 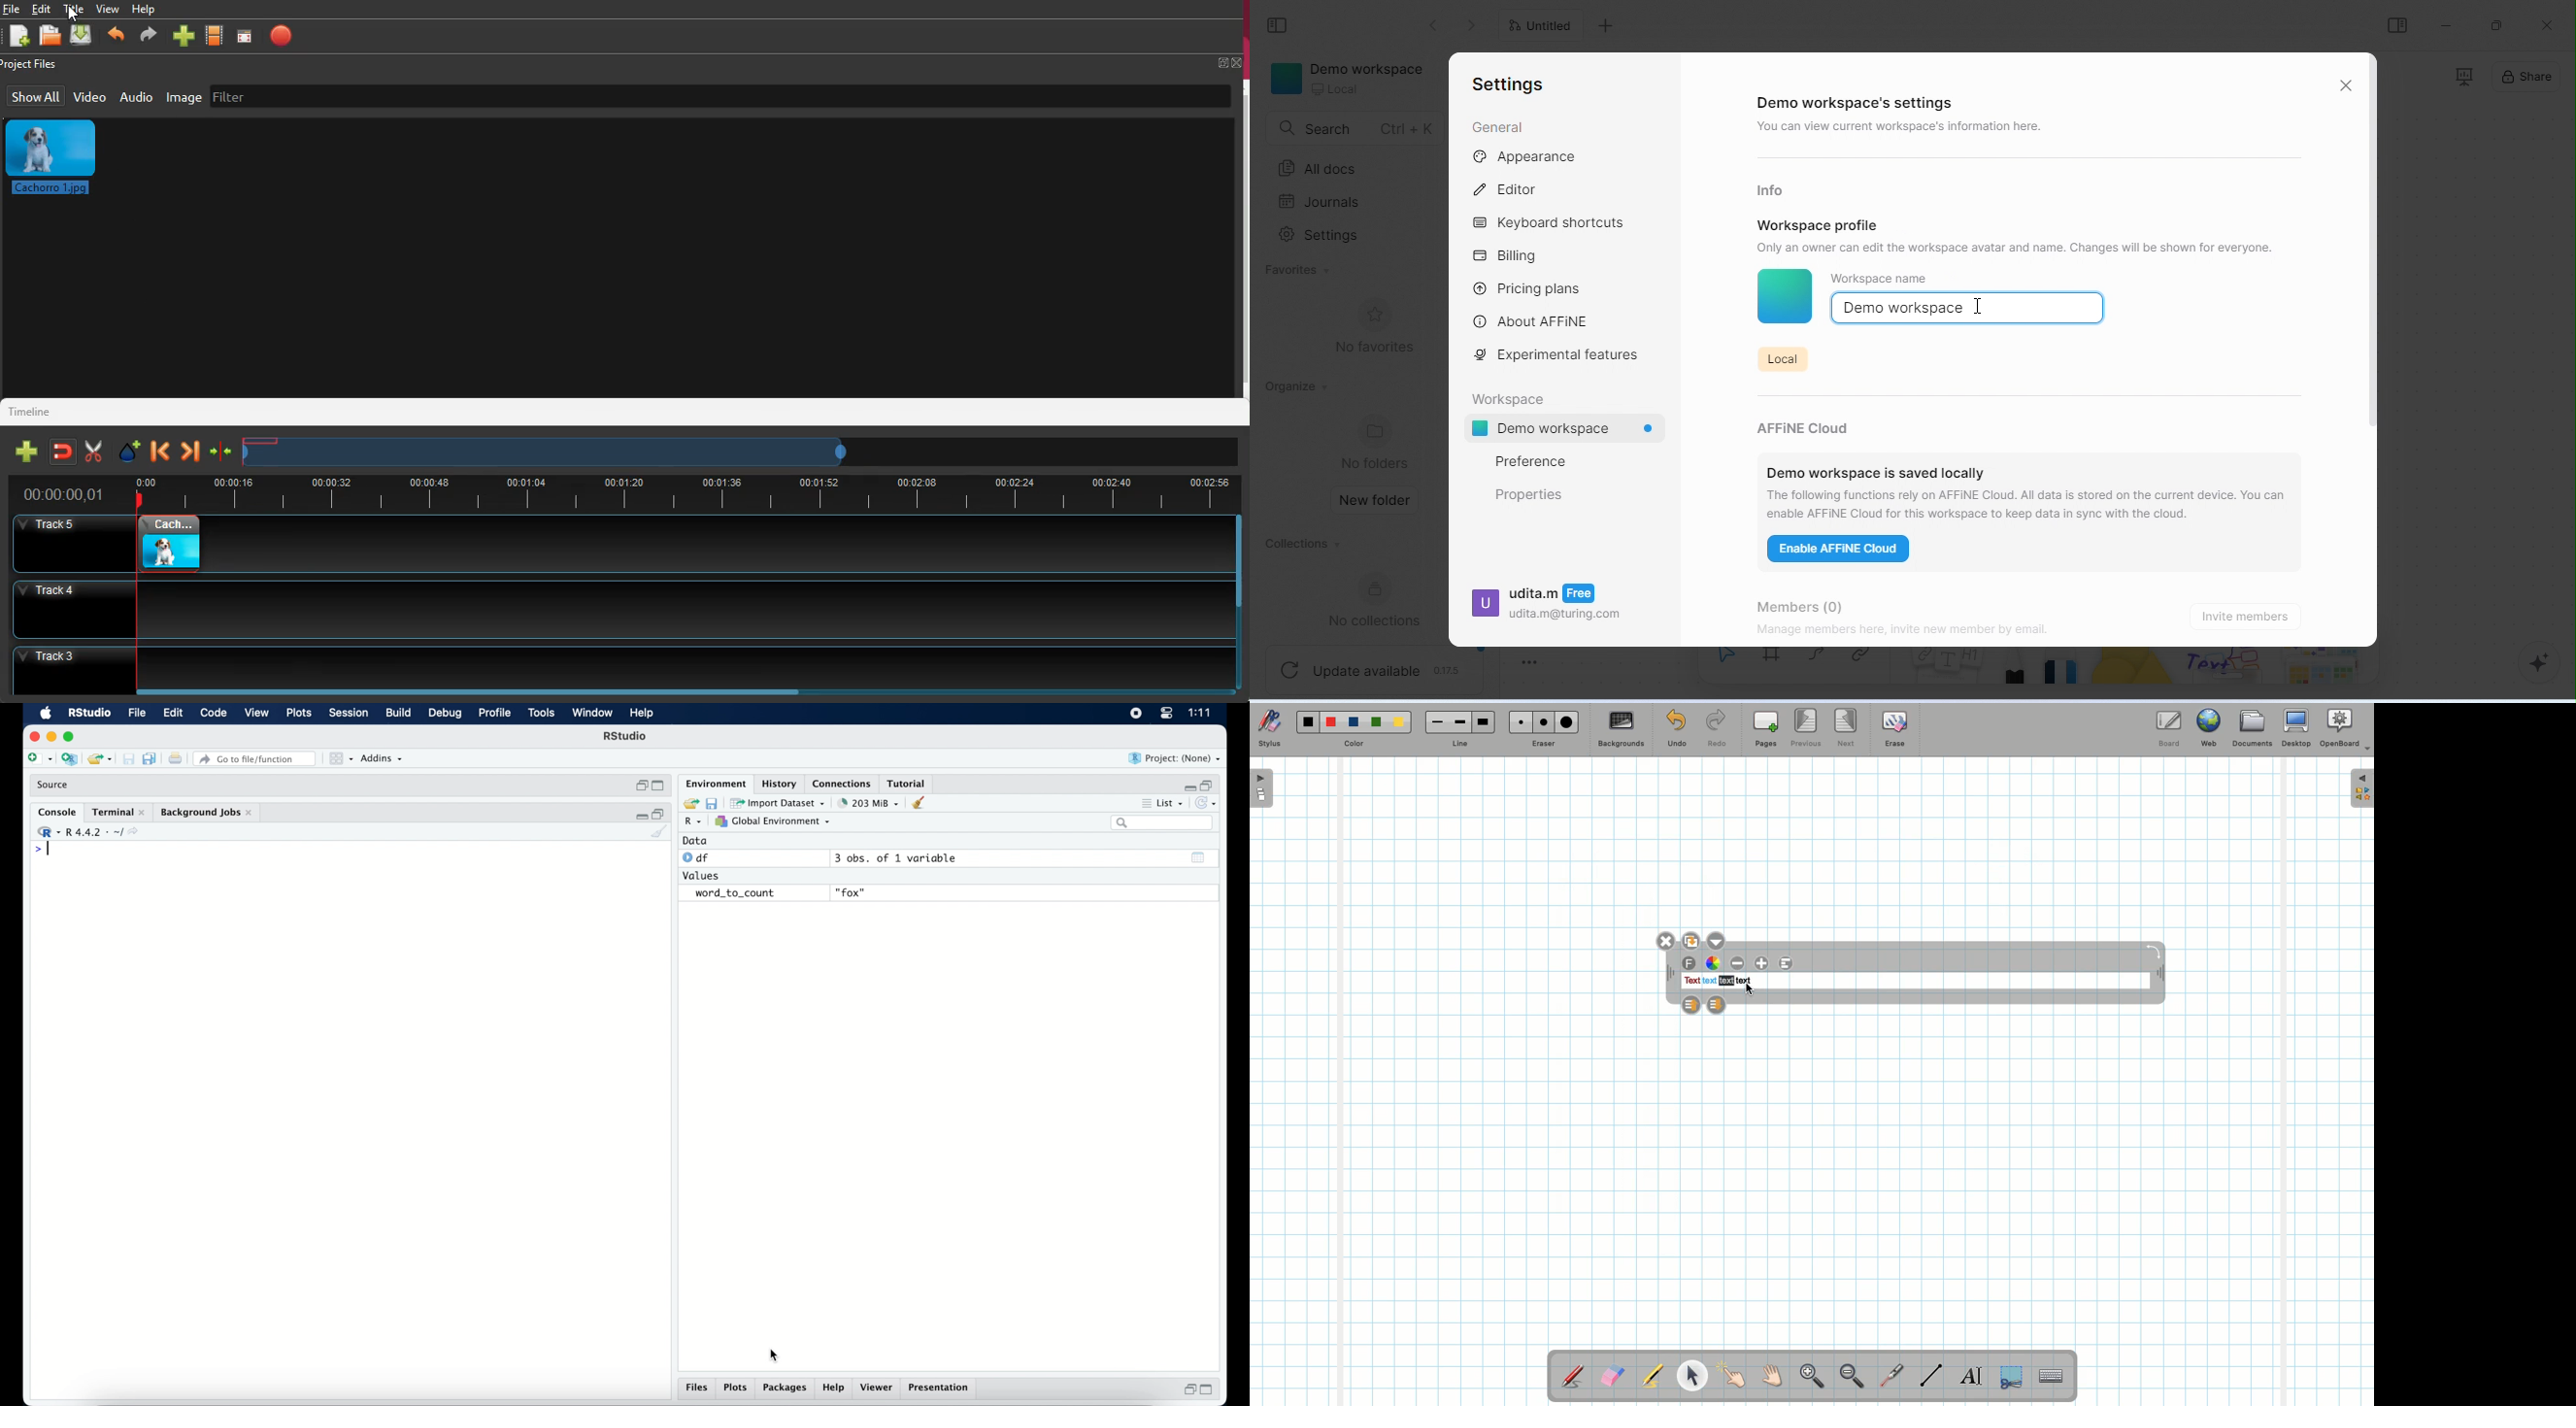 What do you see at coordinates (102, 760) in the screenshot?
I see `load existing project` at bounding box center [102, 760].